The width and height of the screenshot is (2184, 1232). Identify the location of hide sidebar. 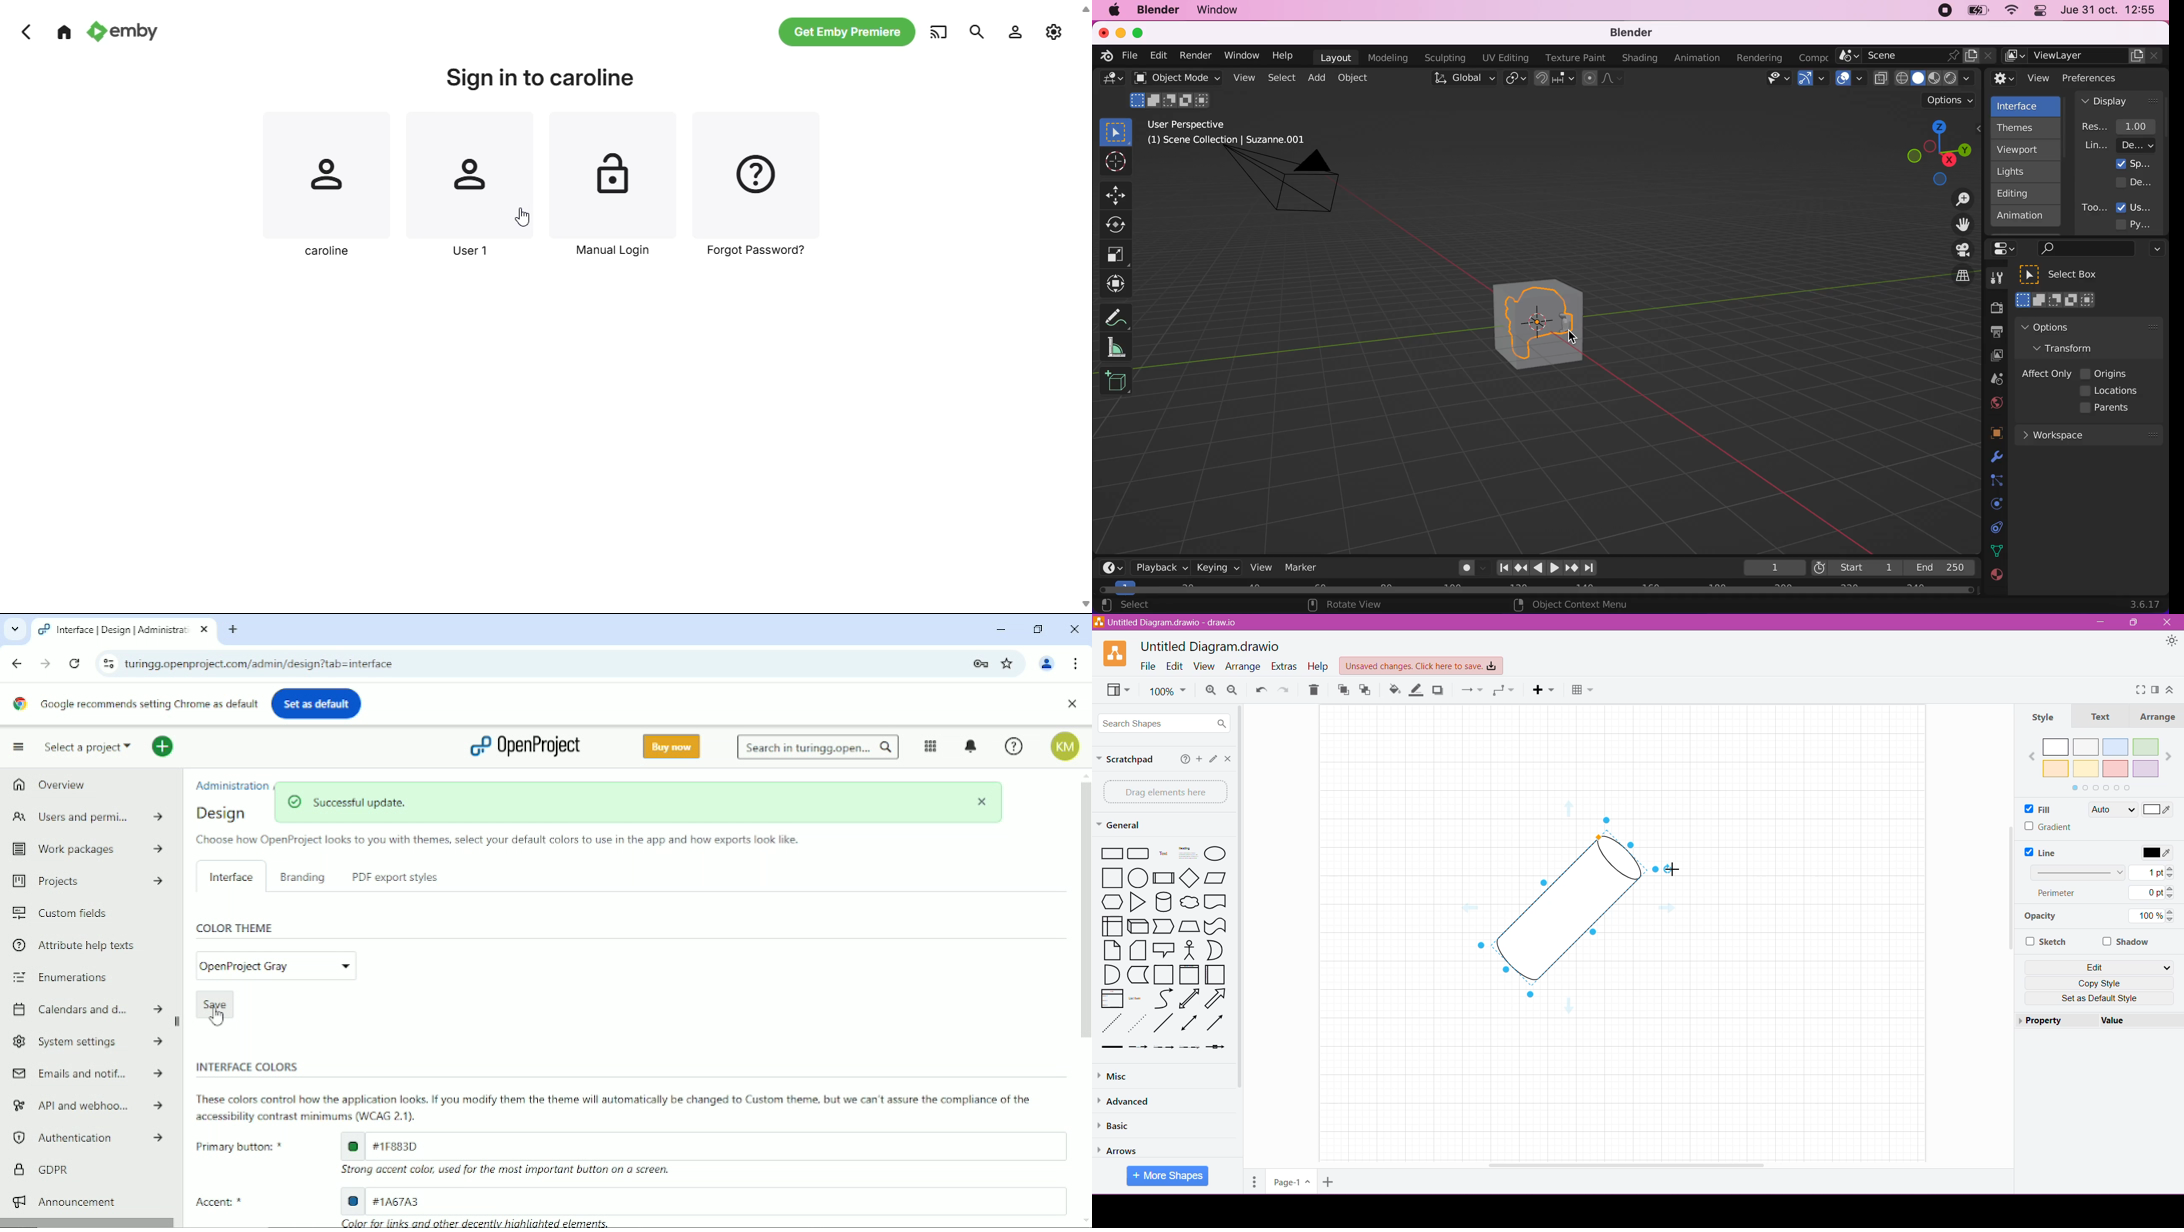
(179, 1022).